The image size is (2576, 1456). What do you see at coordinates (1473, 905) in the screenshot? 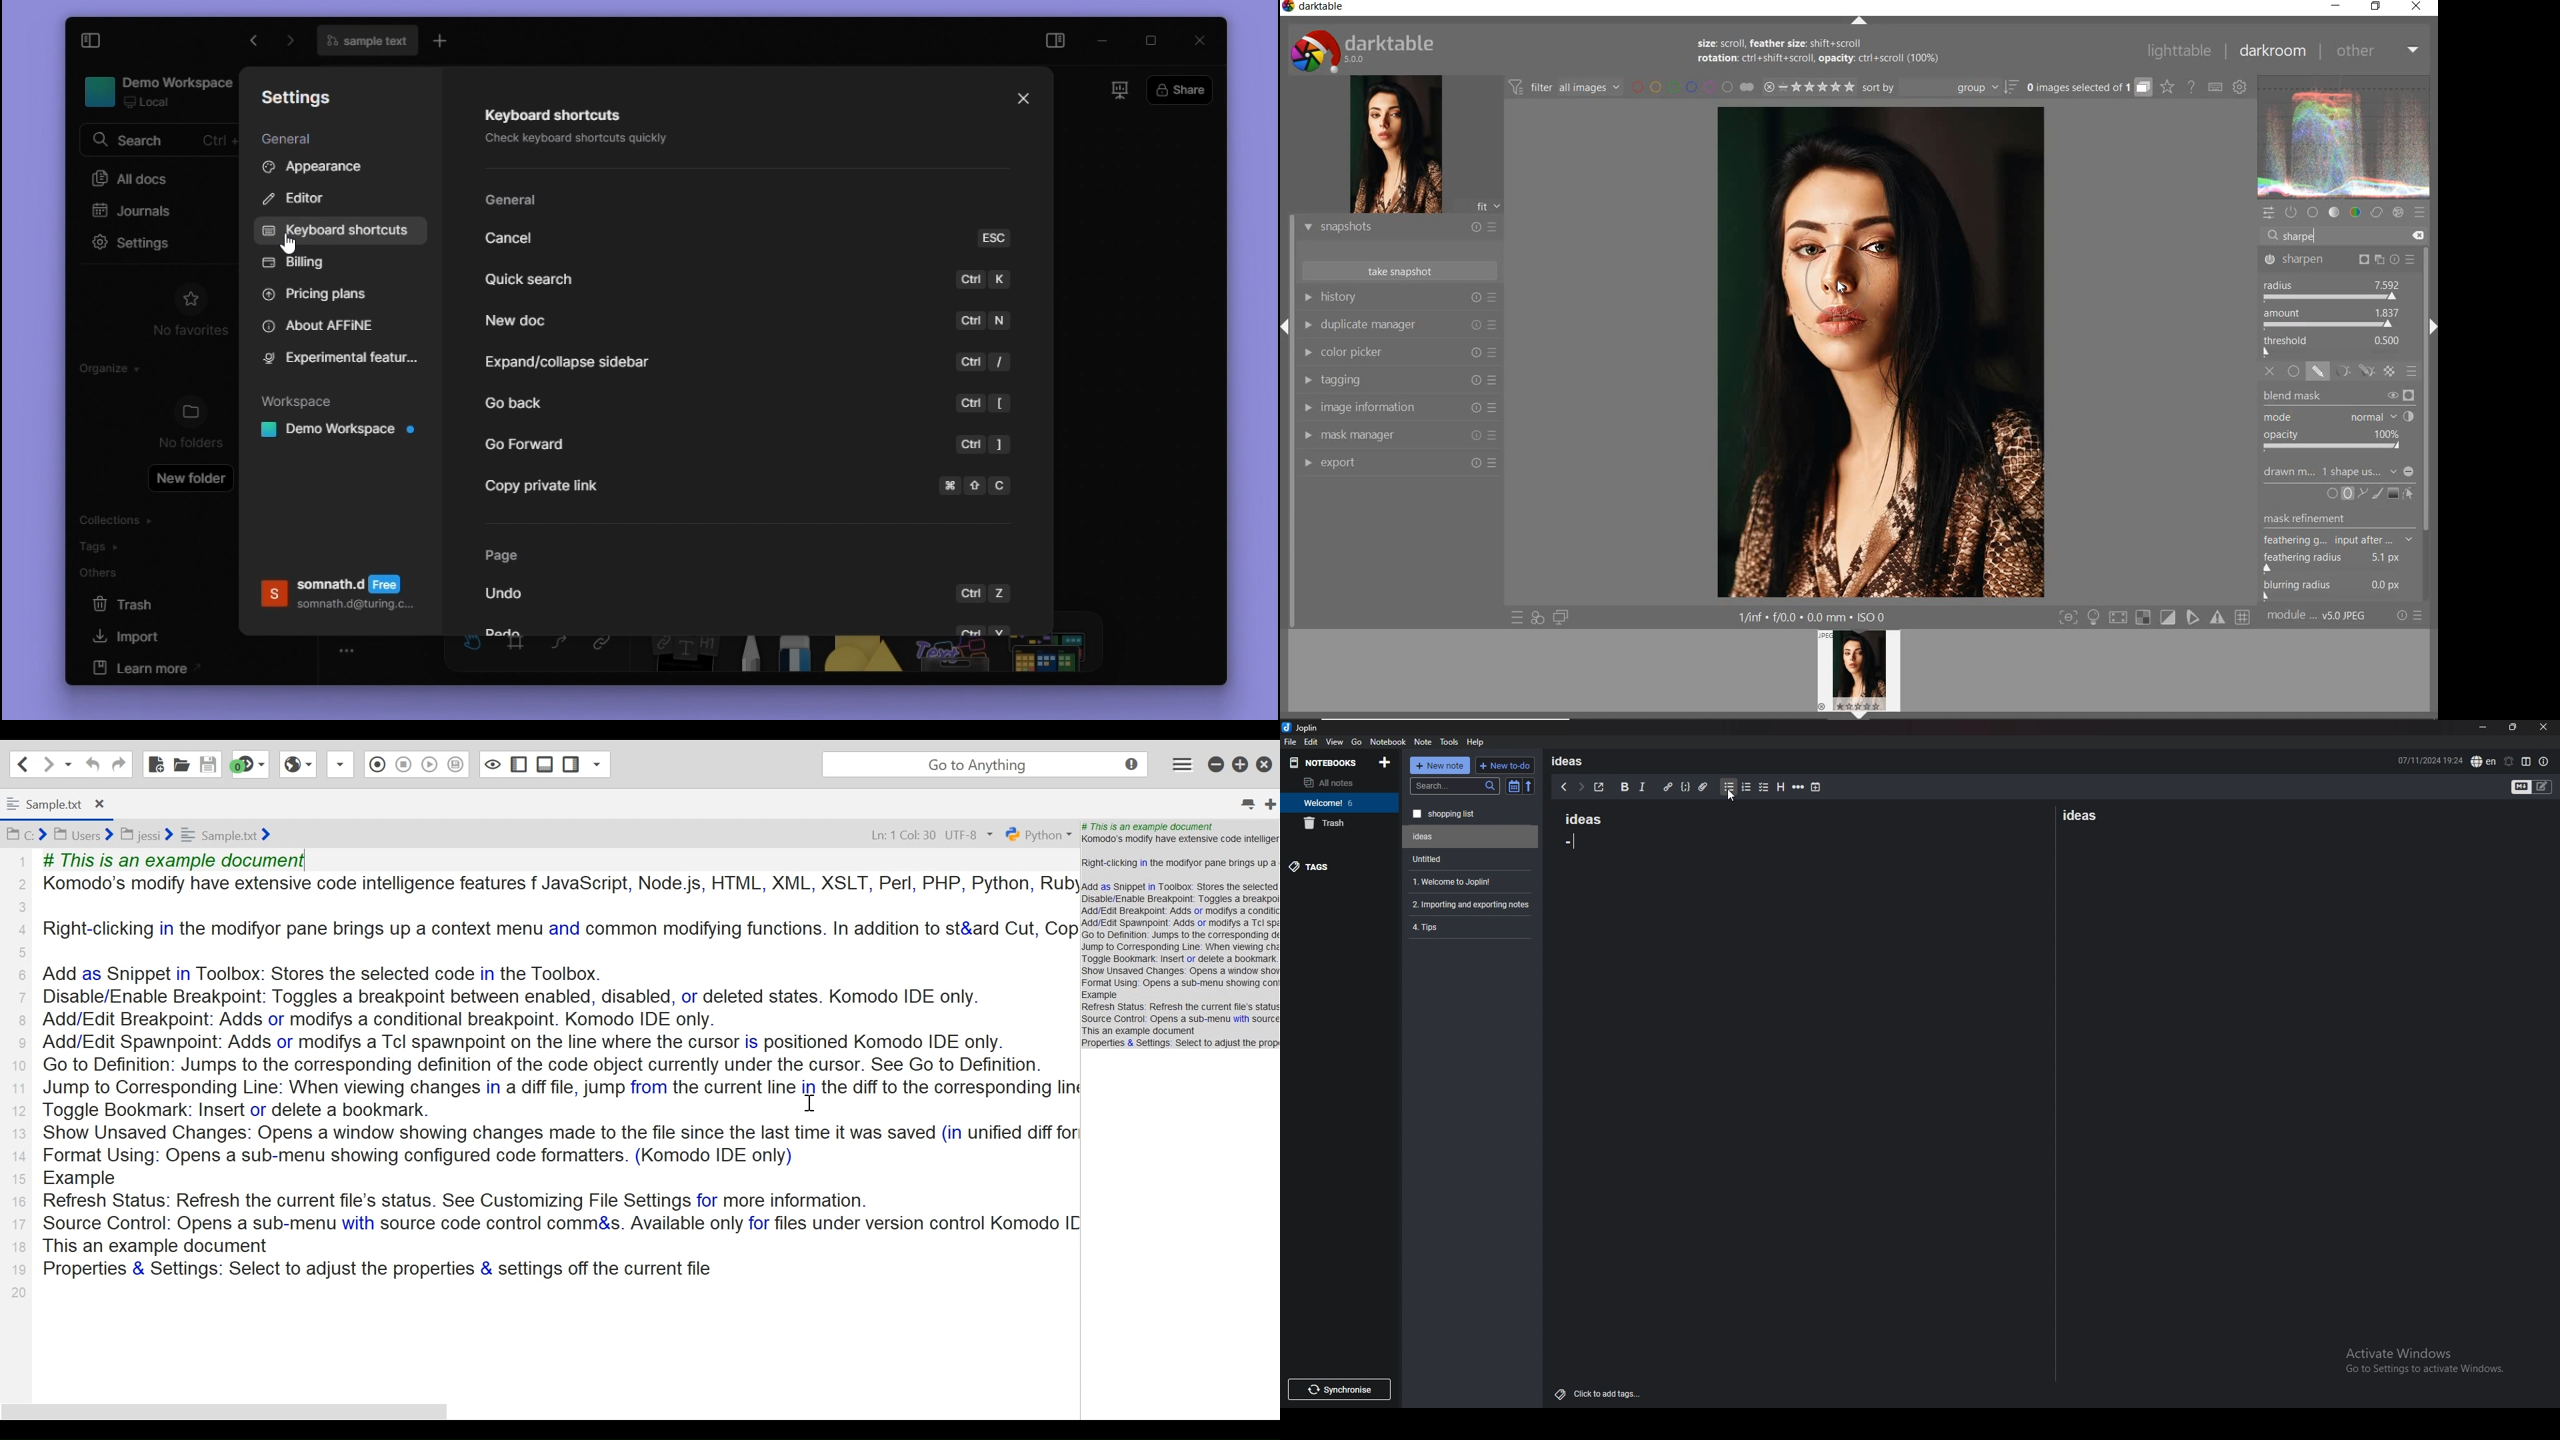
I see `Importing and exporting notes` at bounding box center [1473, 905].